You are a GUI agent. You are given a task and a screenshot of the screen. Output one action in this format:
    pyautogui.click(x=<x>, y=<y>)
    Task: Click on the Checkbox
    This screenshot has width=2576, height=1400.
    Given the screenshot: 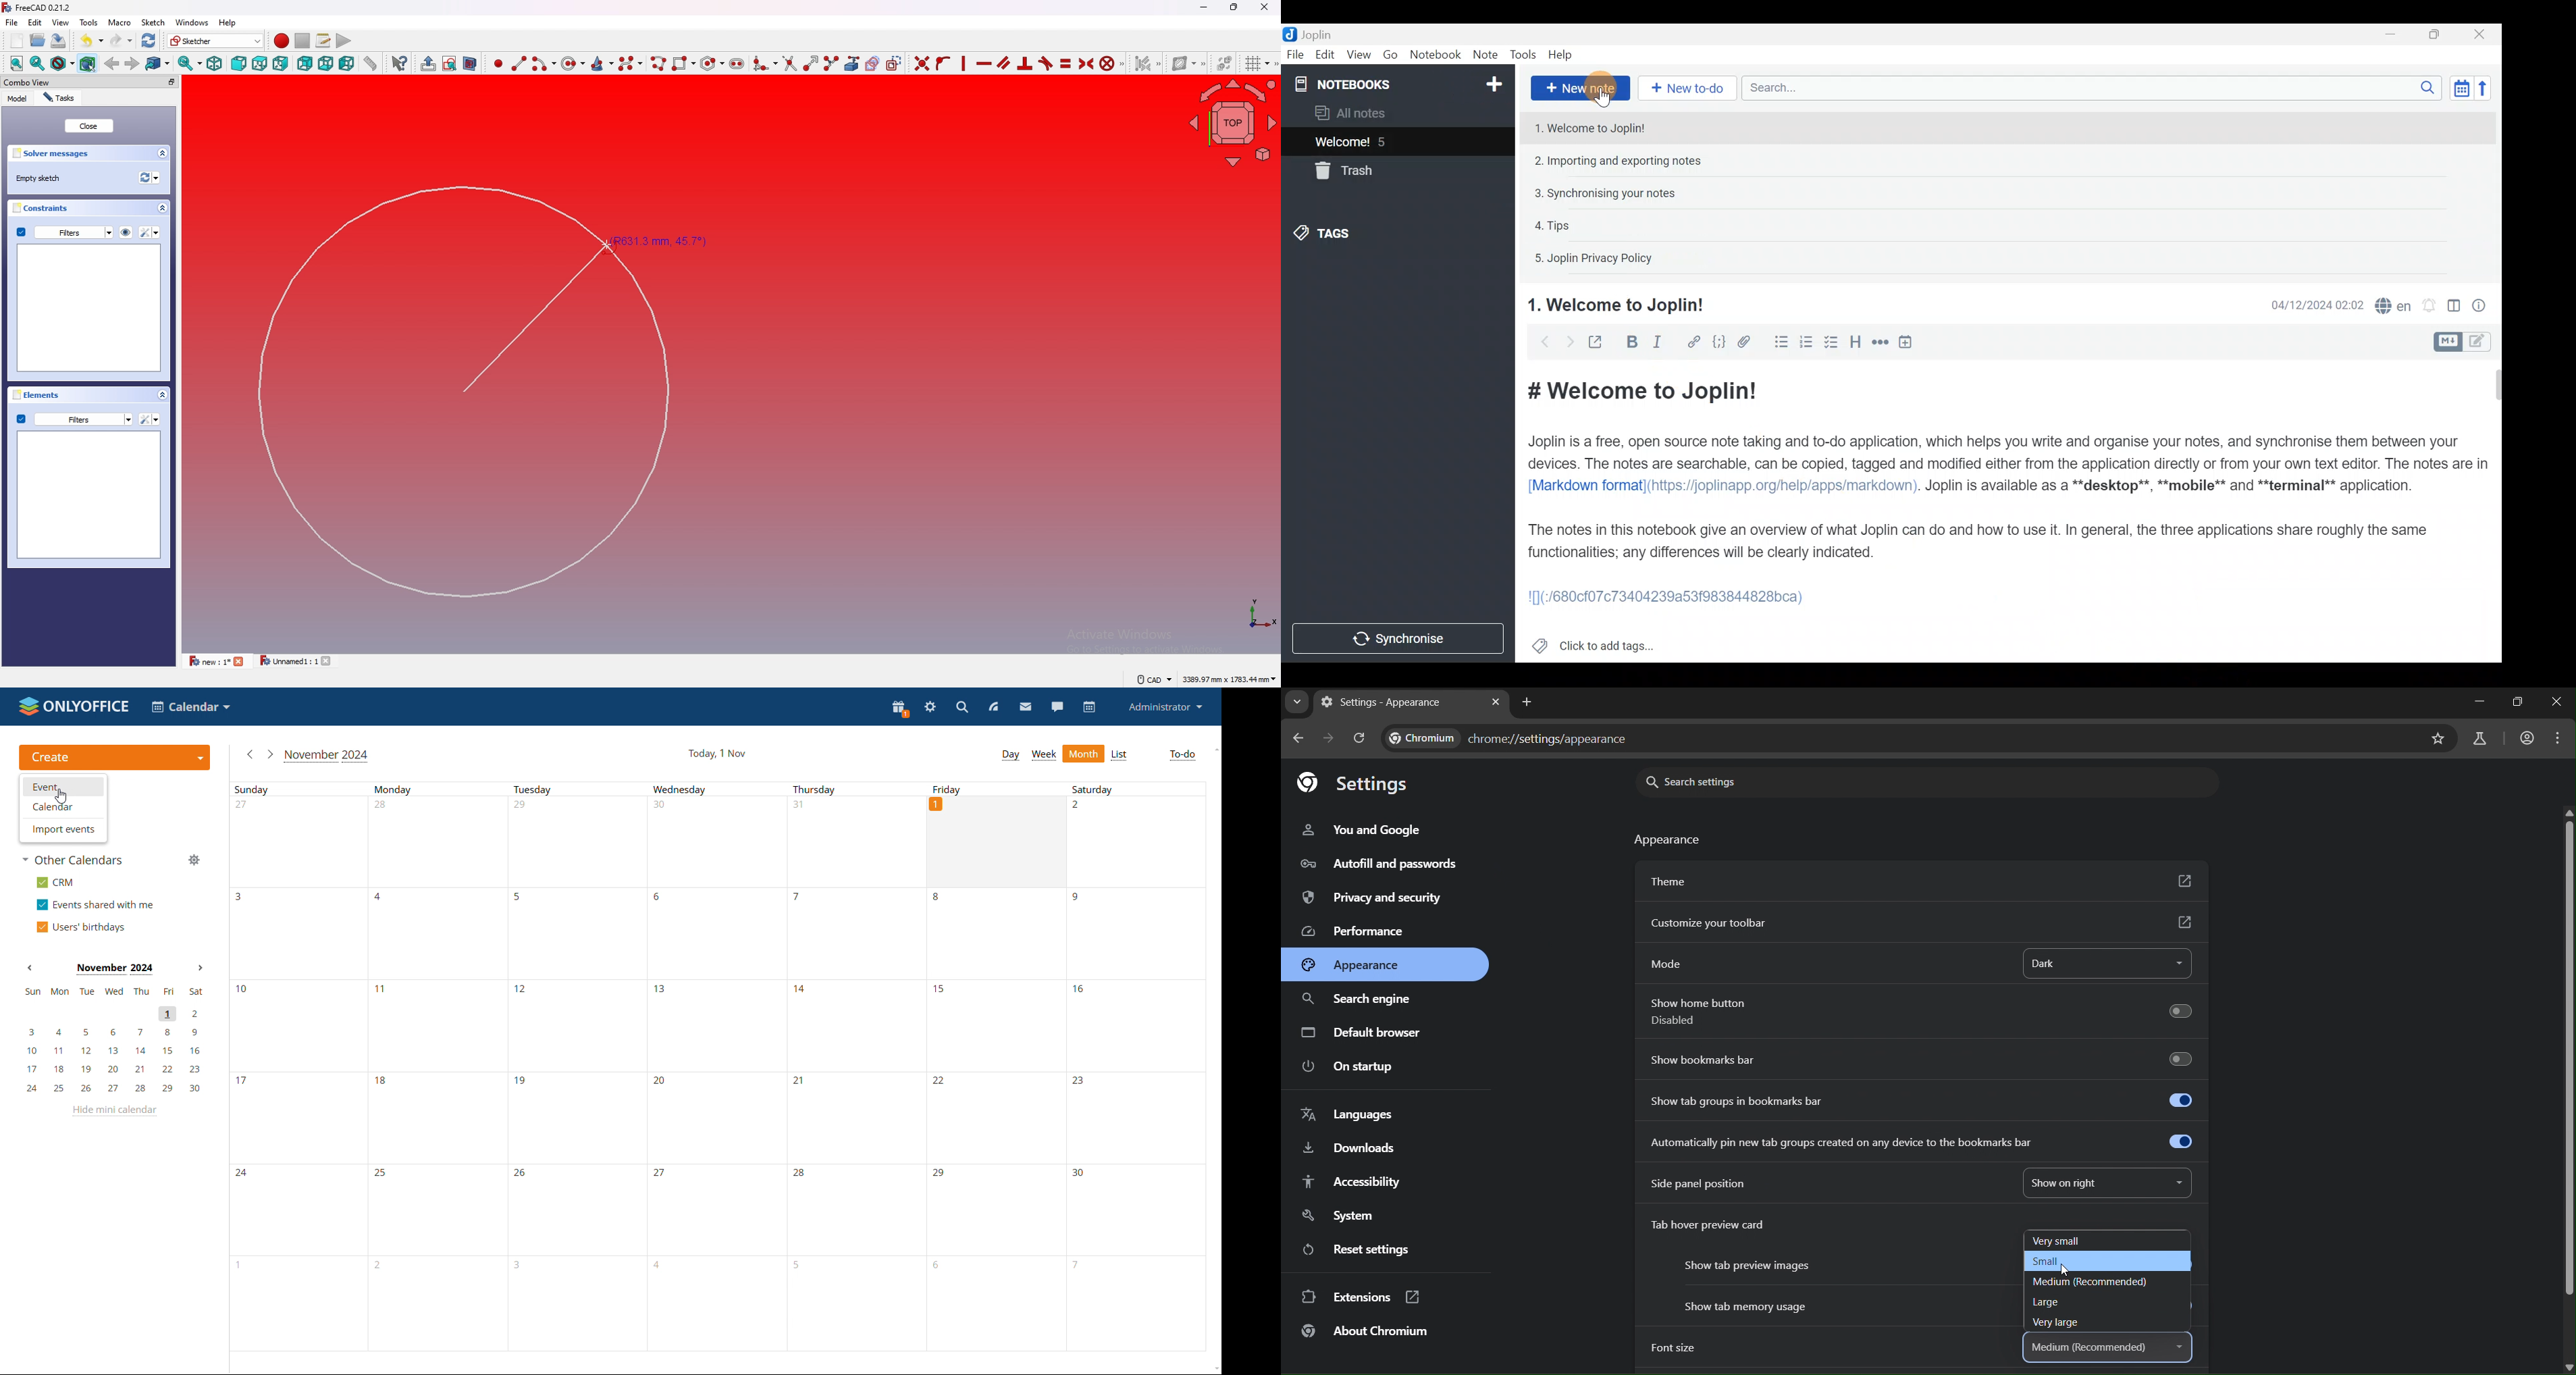 What is the action you would take?
    pyautogui.click(x=1829, y=343)
    